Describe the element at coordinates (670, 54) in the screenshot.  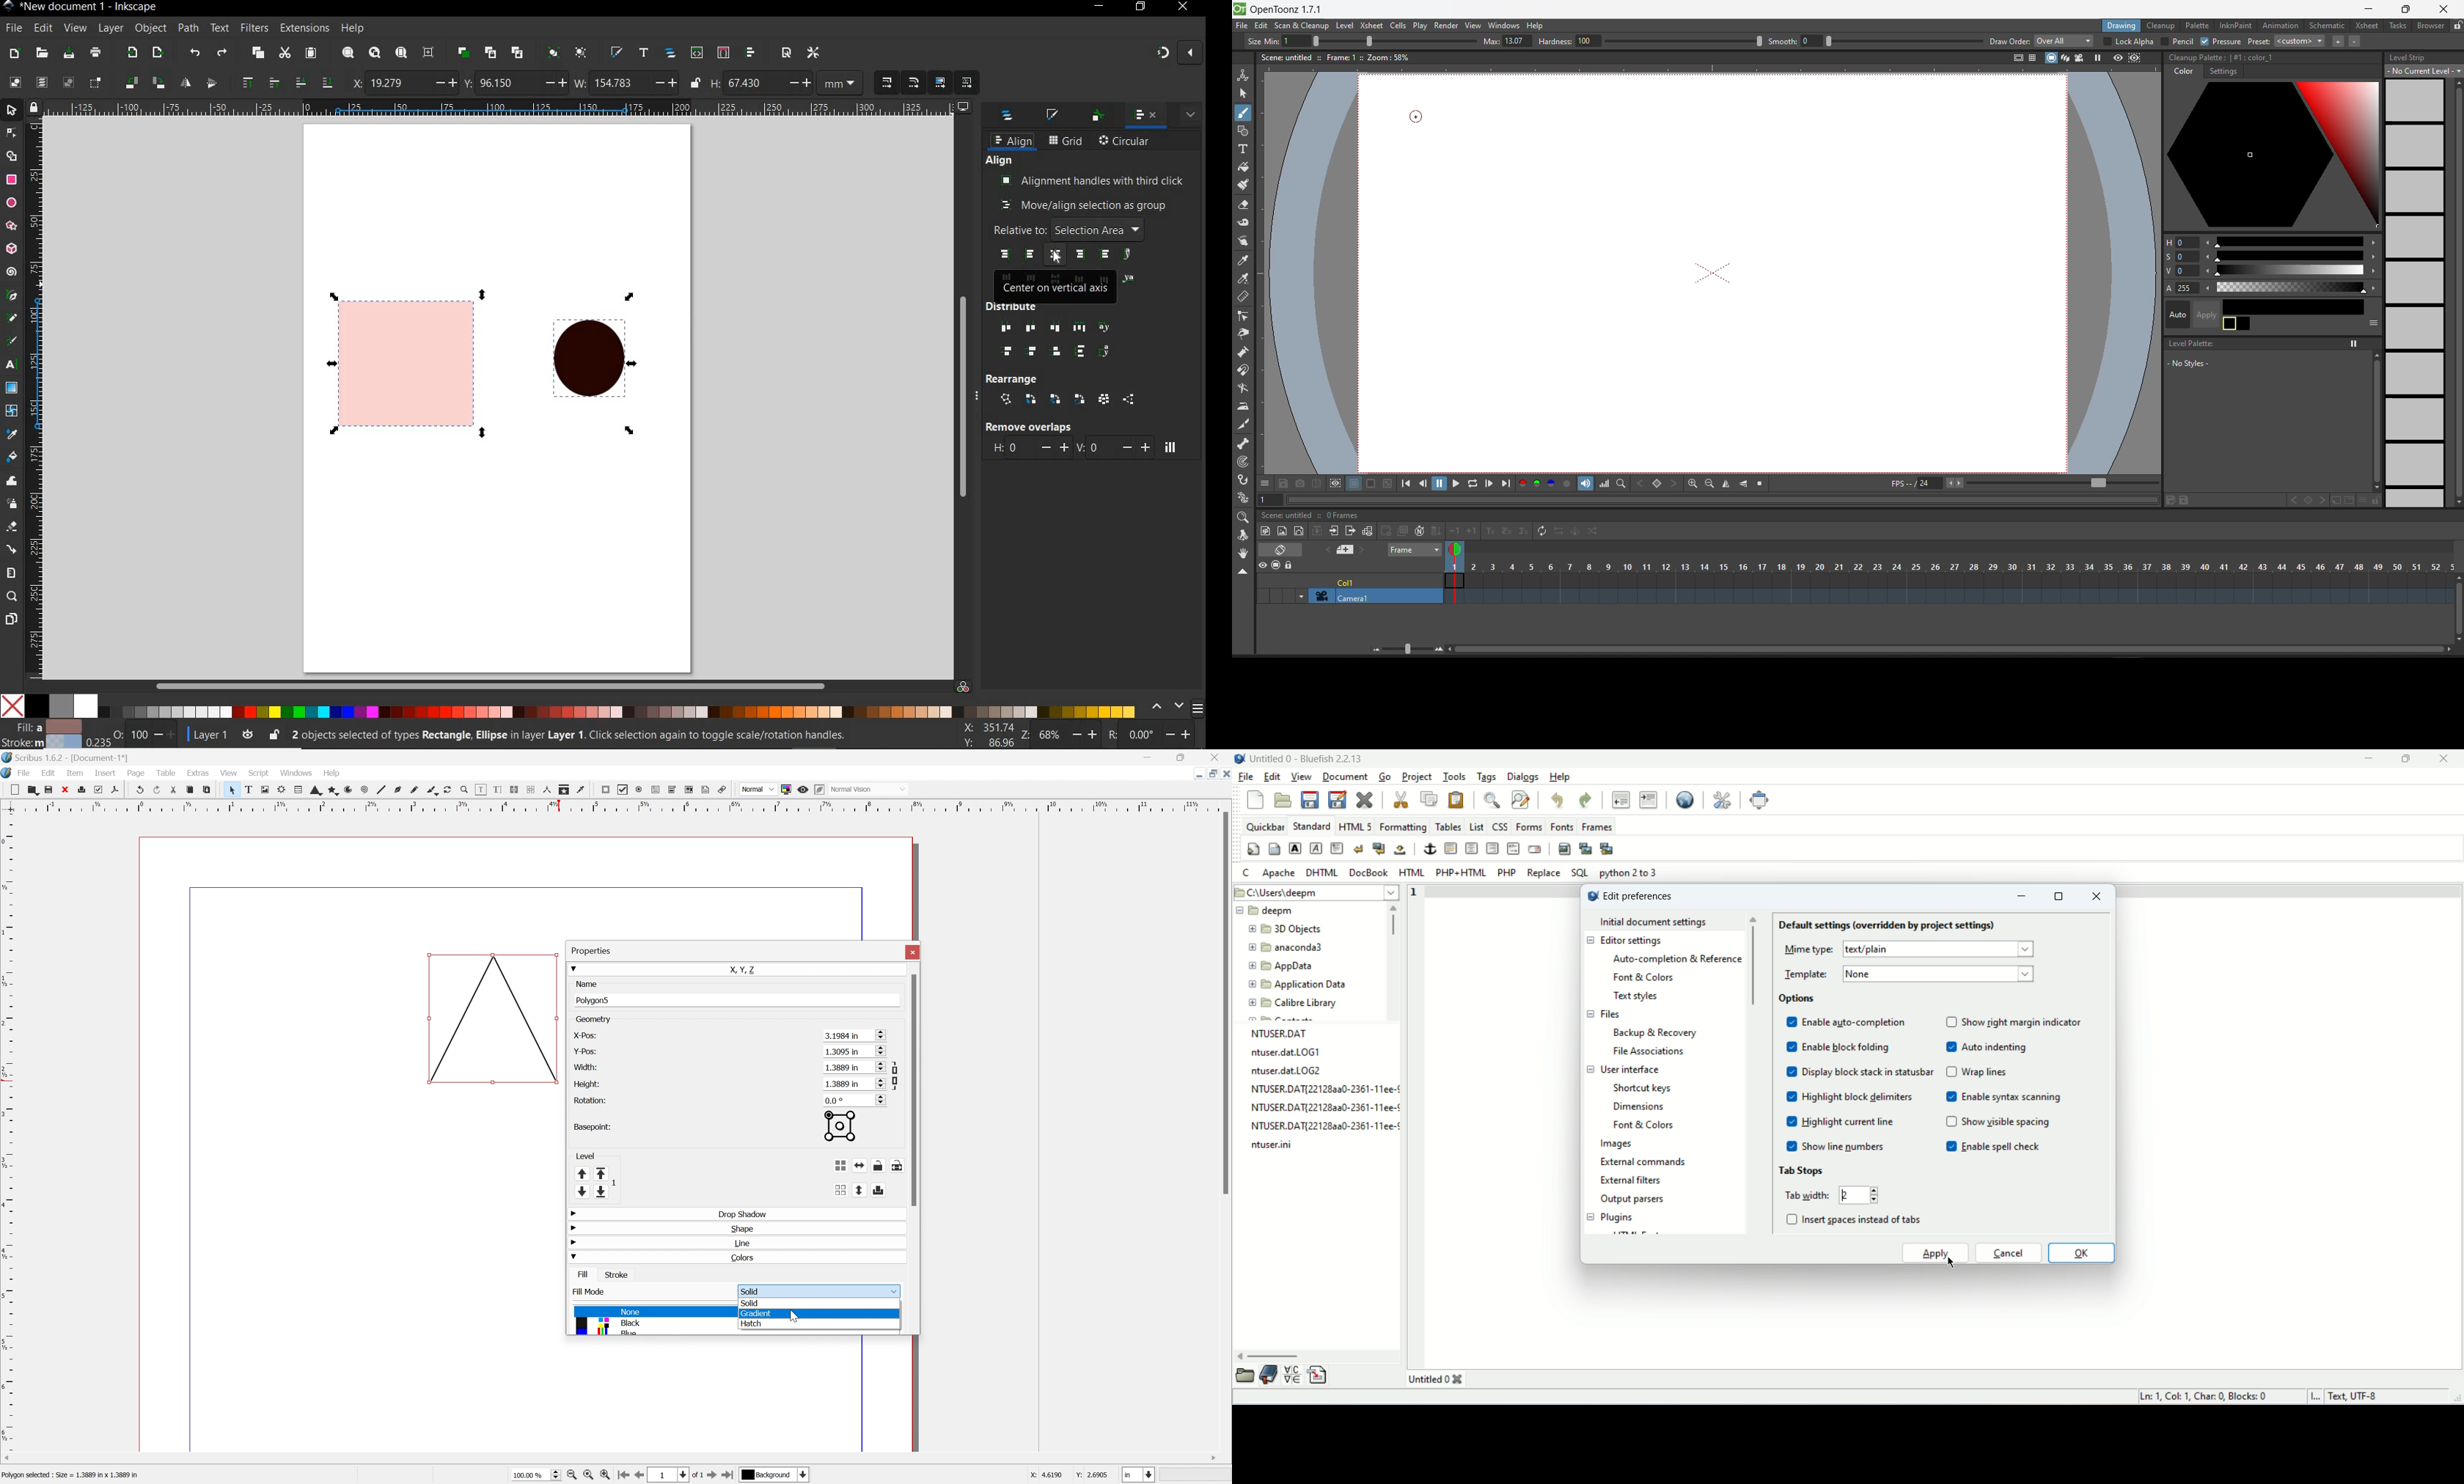
I see `open object` at that location.